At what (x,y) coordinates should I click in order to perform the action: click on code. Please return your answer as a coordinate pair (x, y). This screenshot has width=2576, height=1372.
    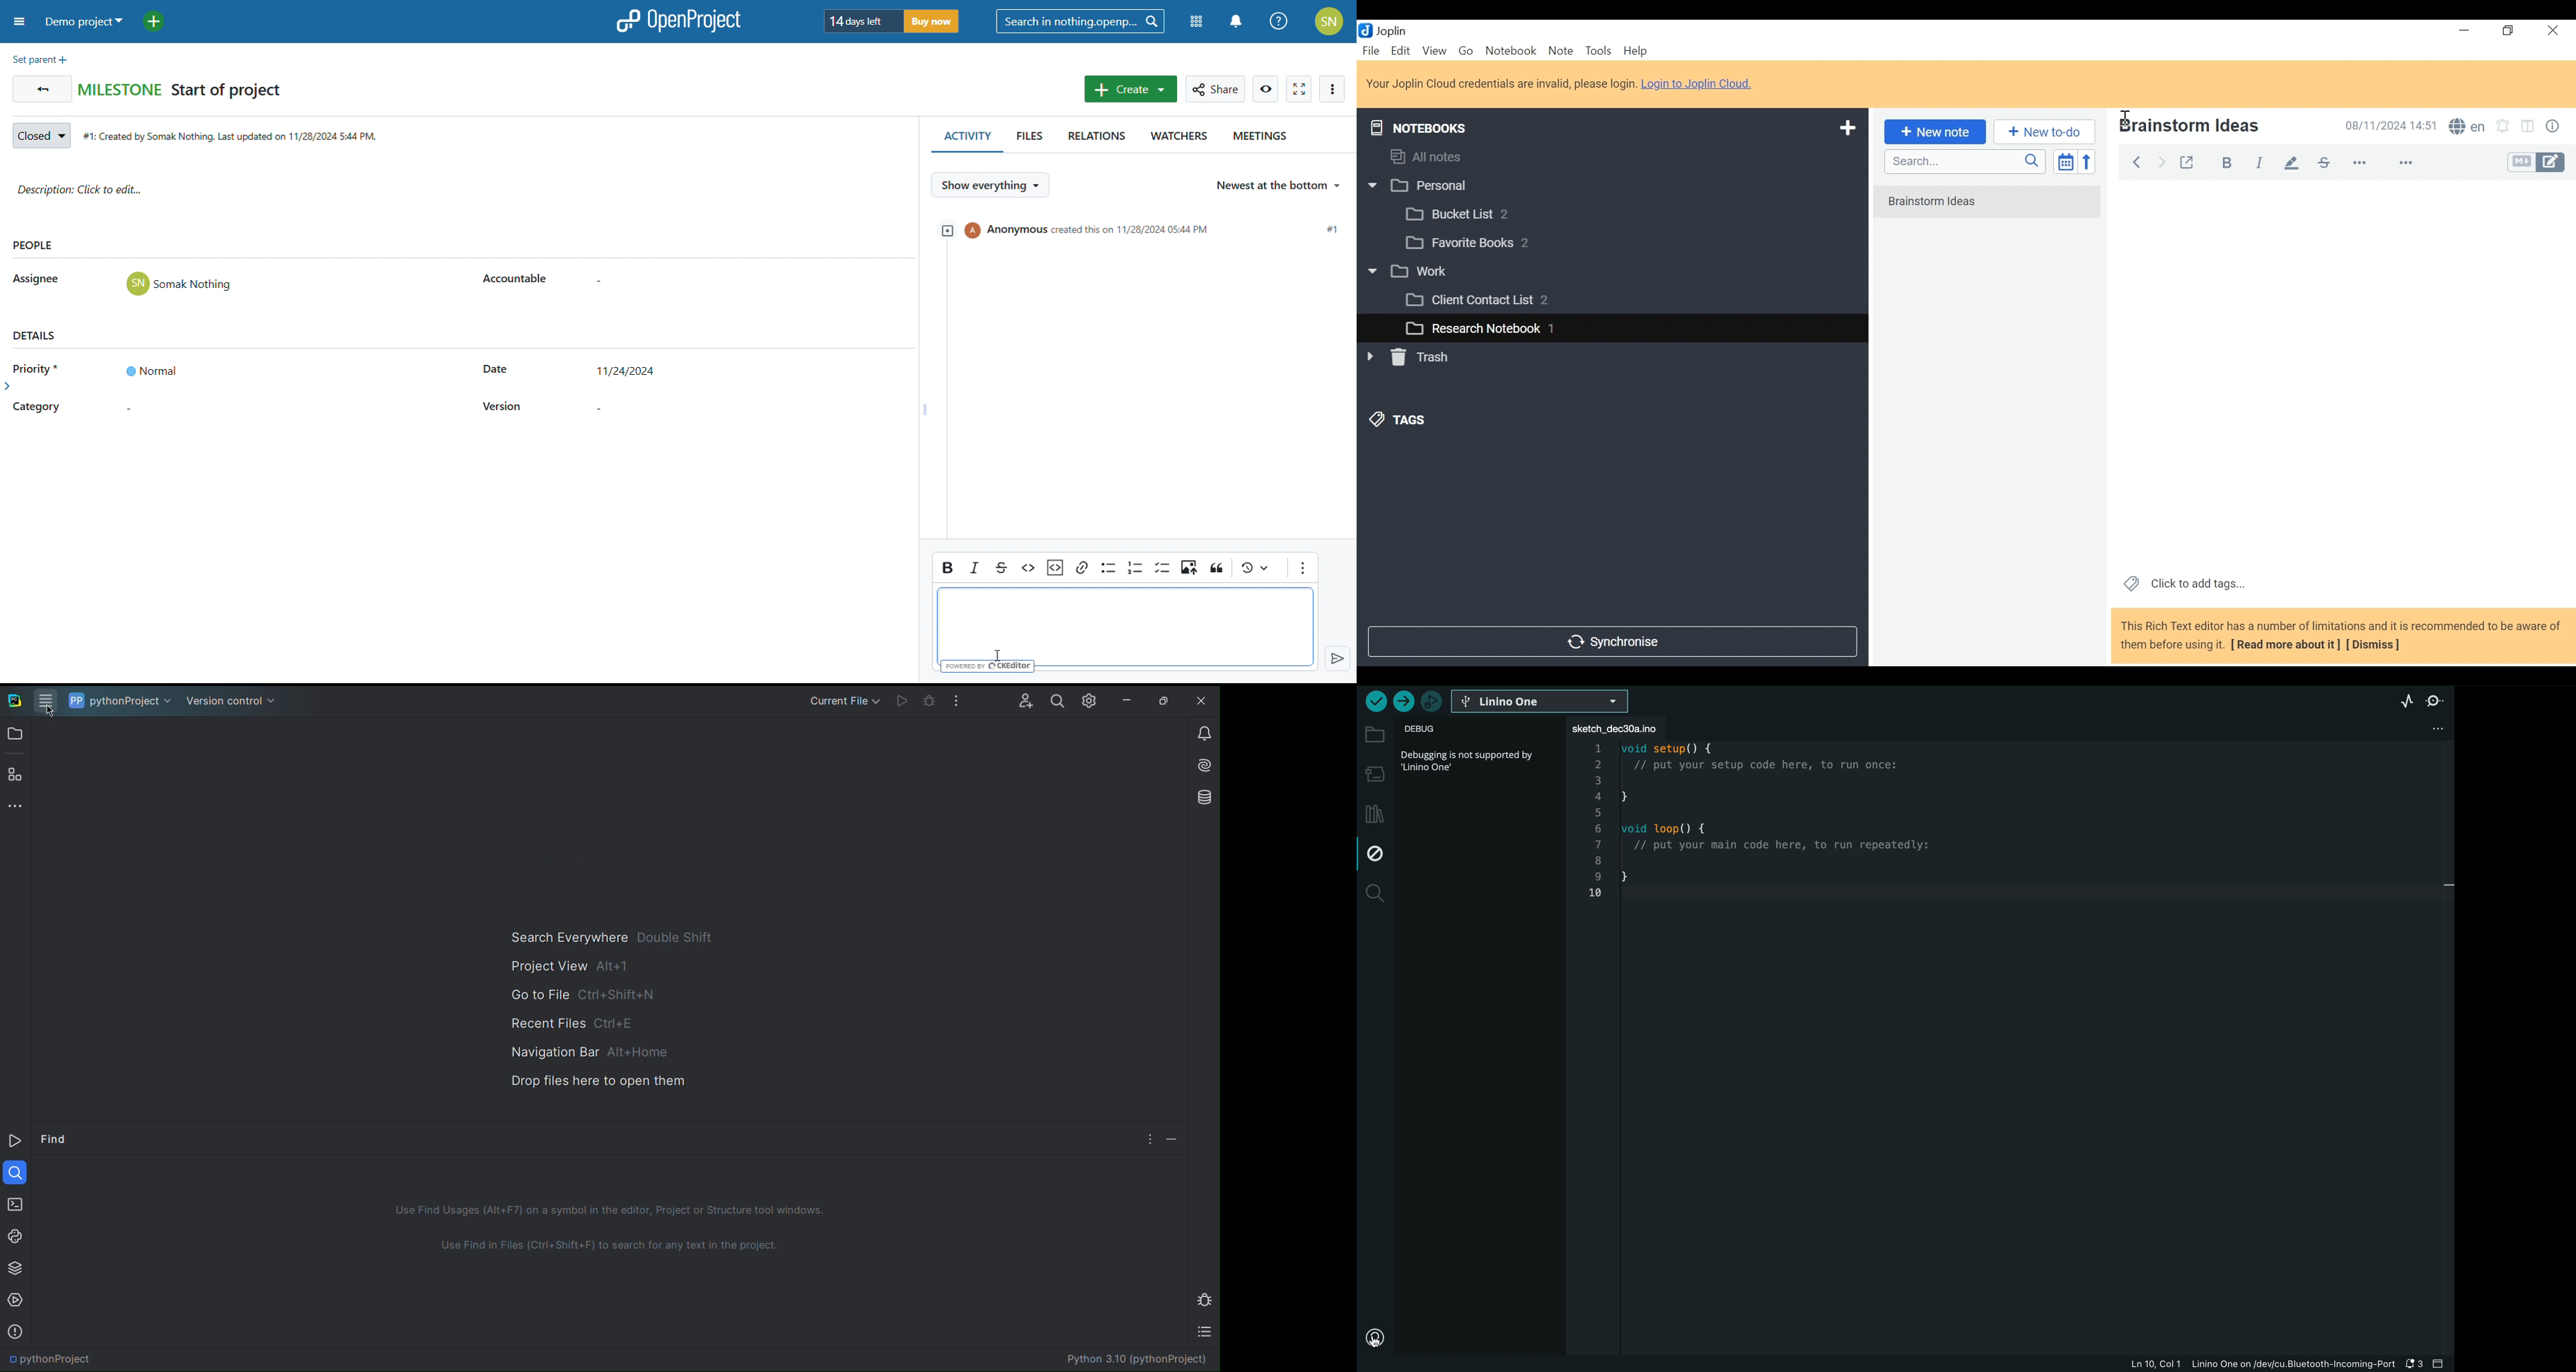
    Looking at the image, I should click on (1779, 828).